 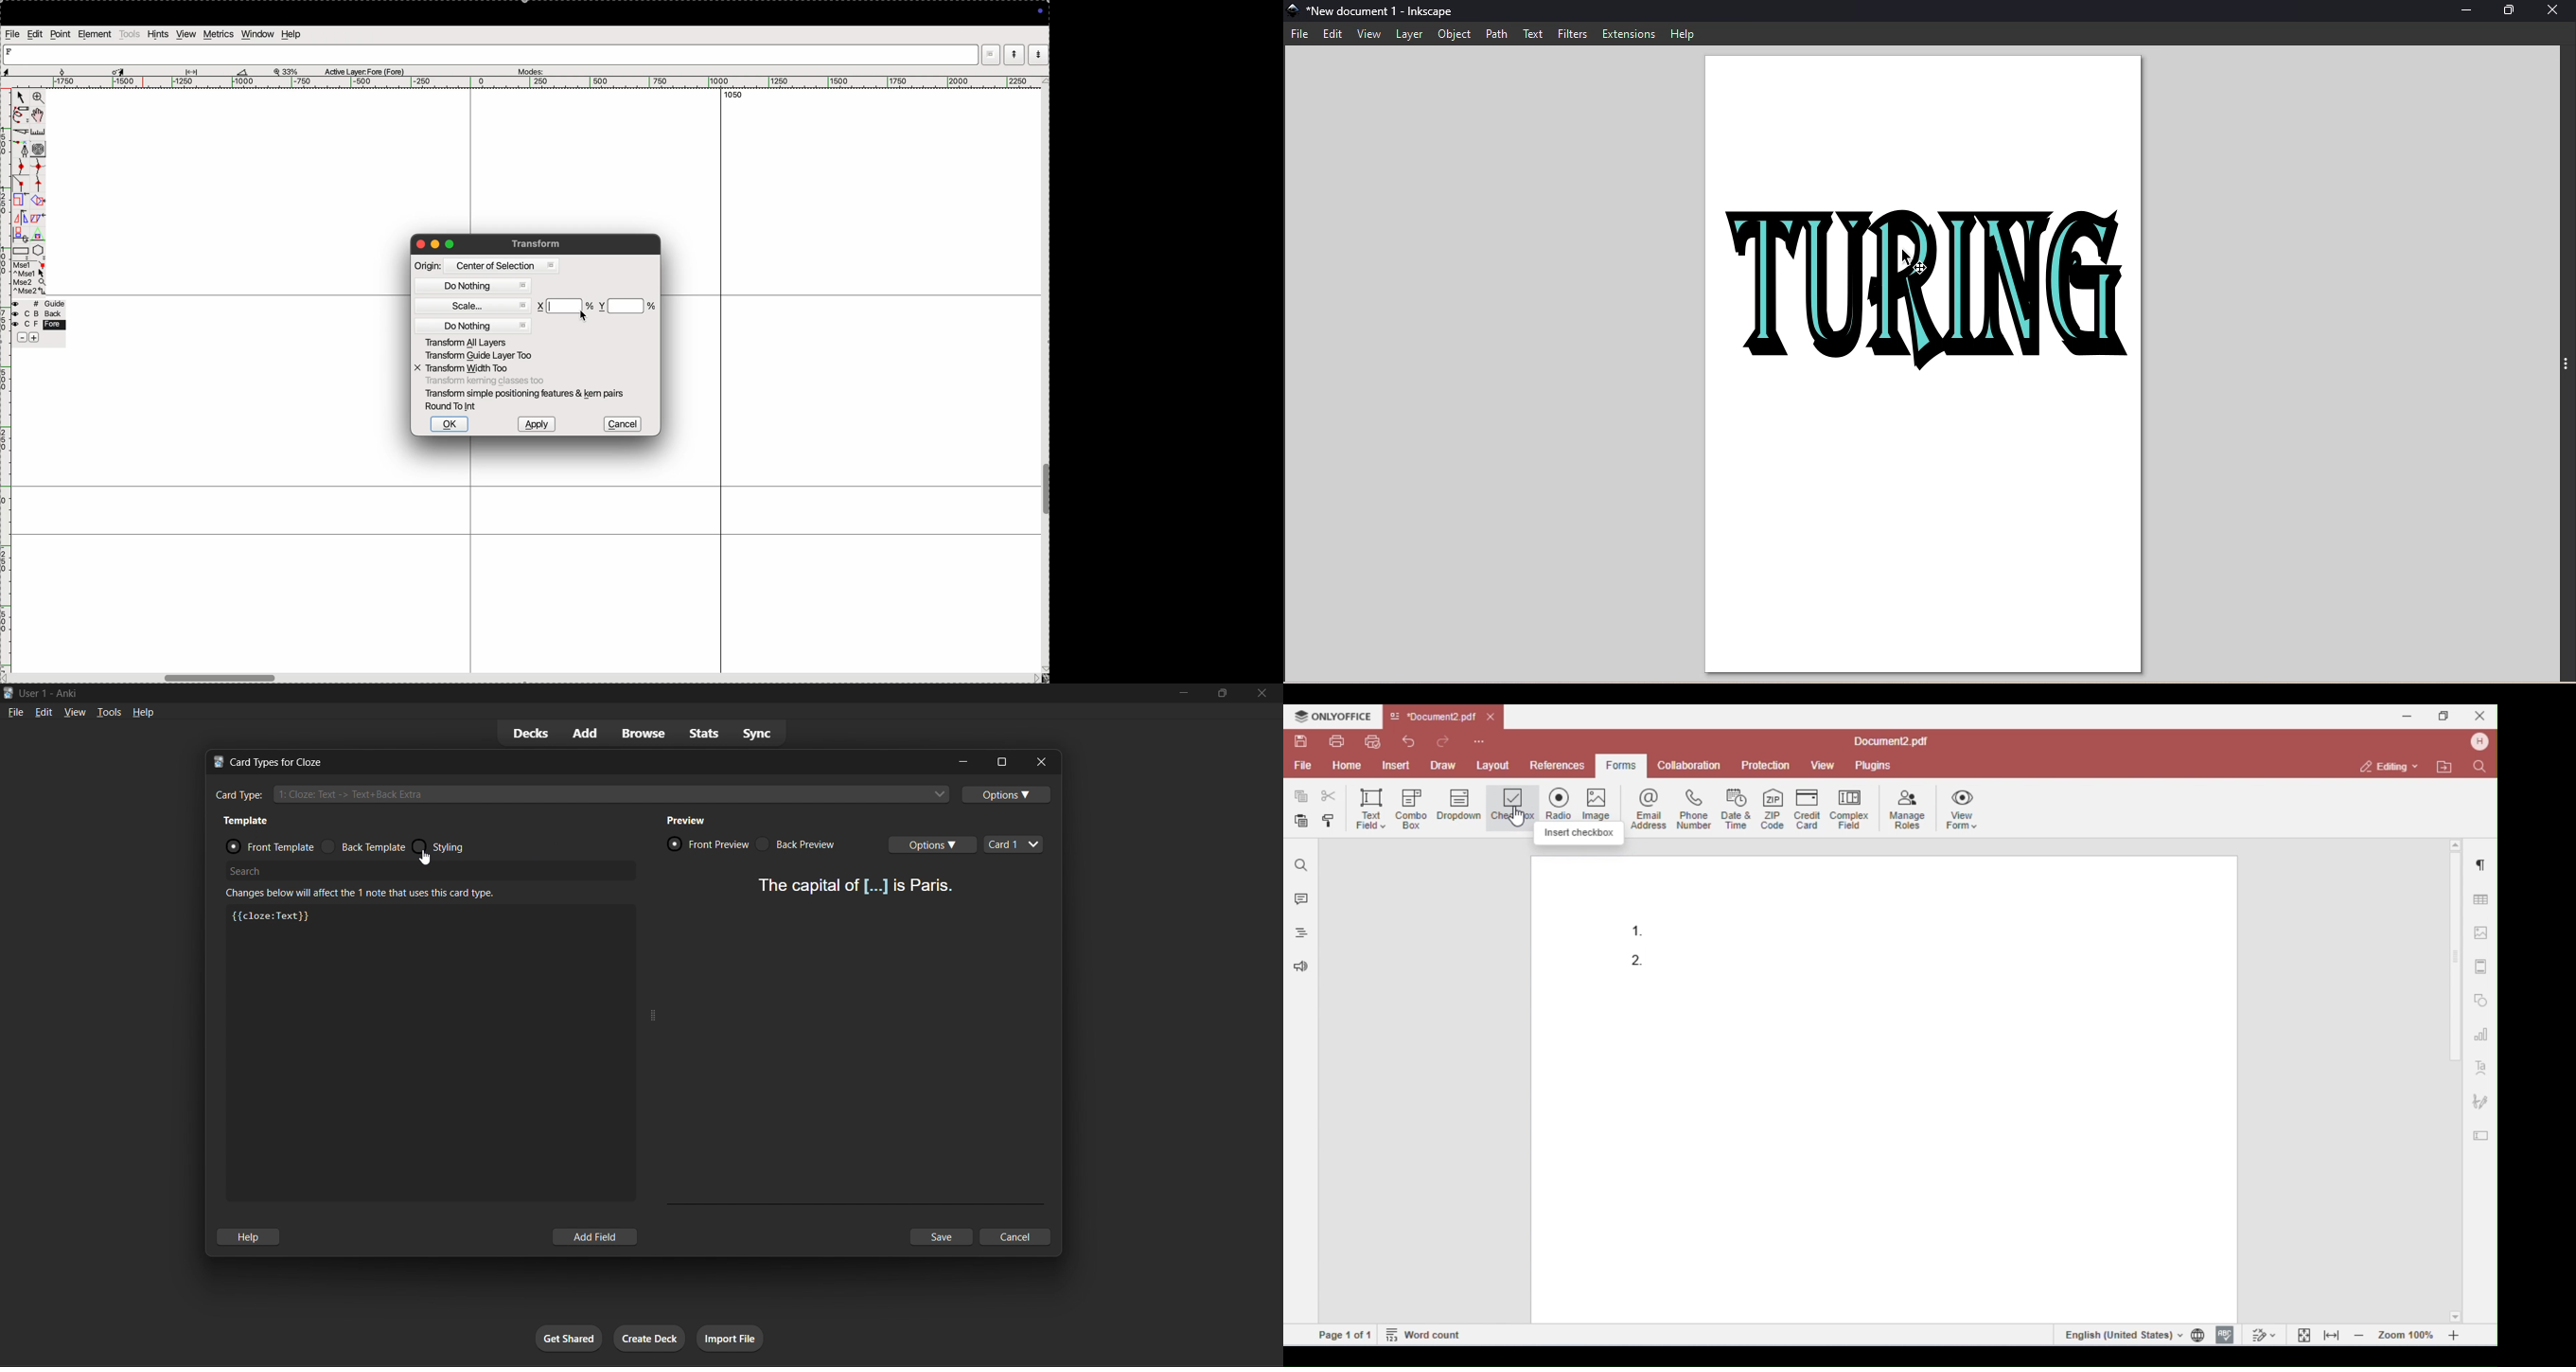 I want to click on cursor, so click(x=1910, y=261).